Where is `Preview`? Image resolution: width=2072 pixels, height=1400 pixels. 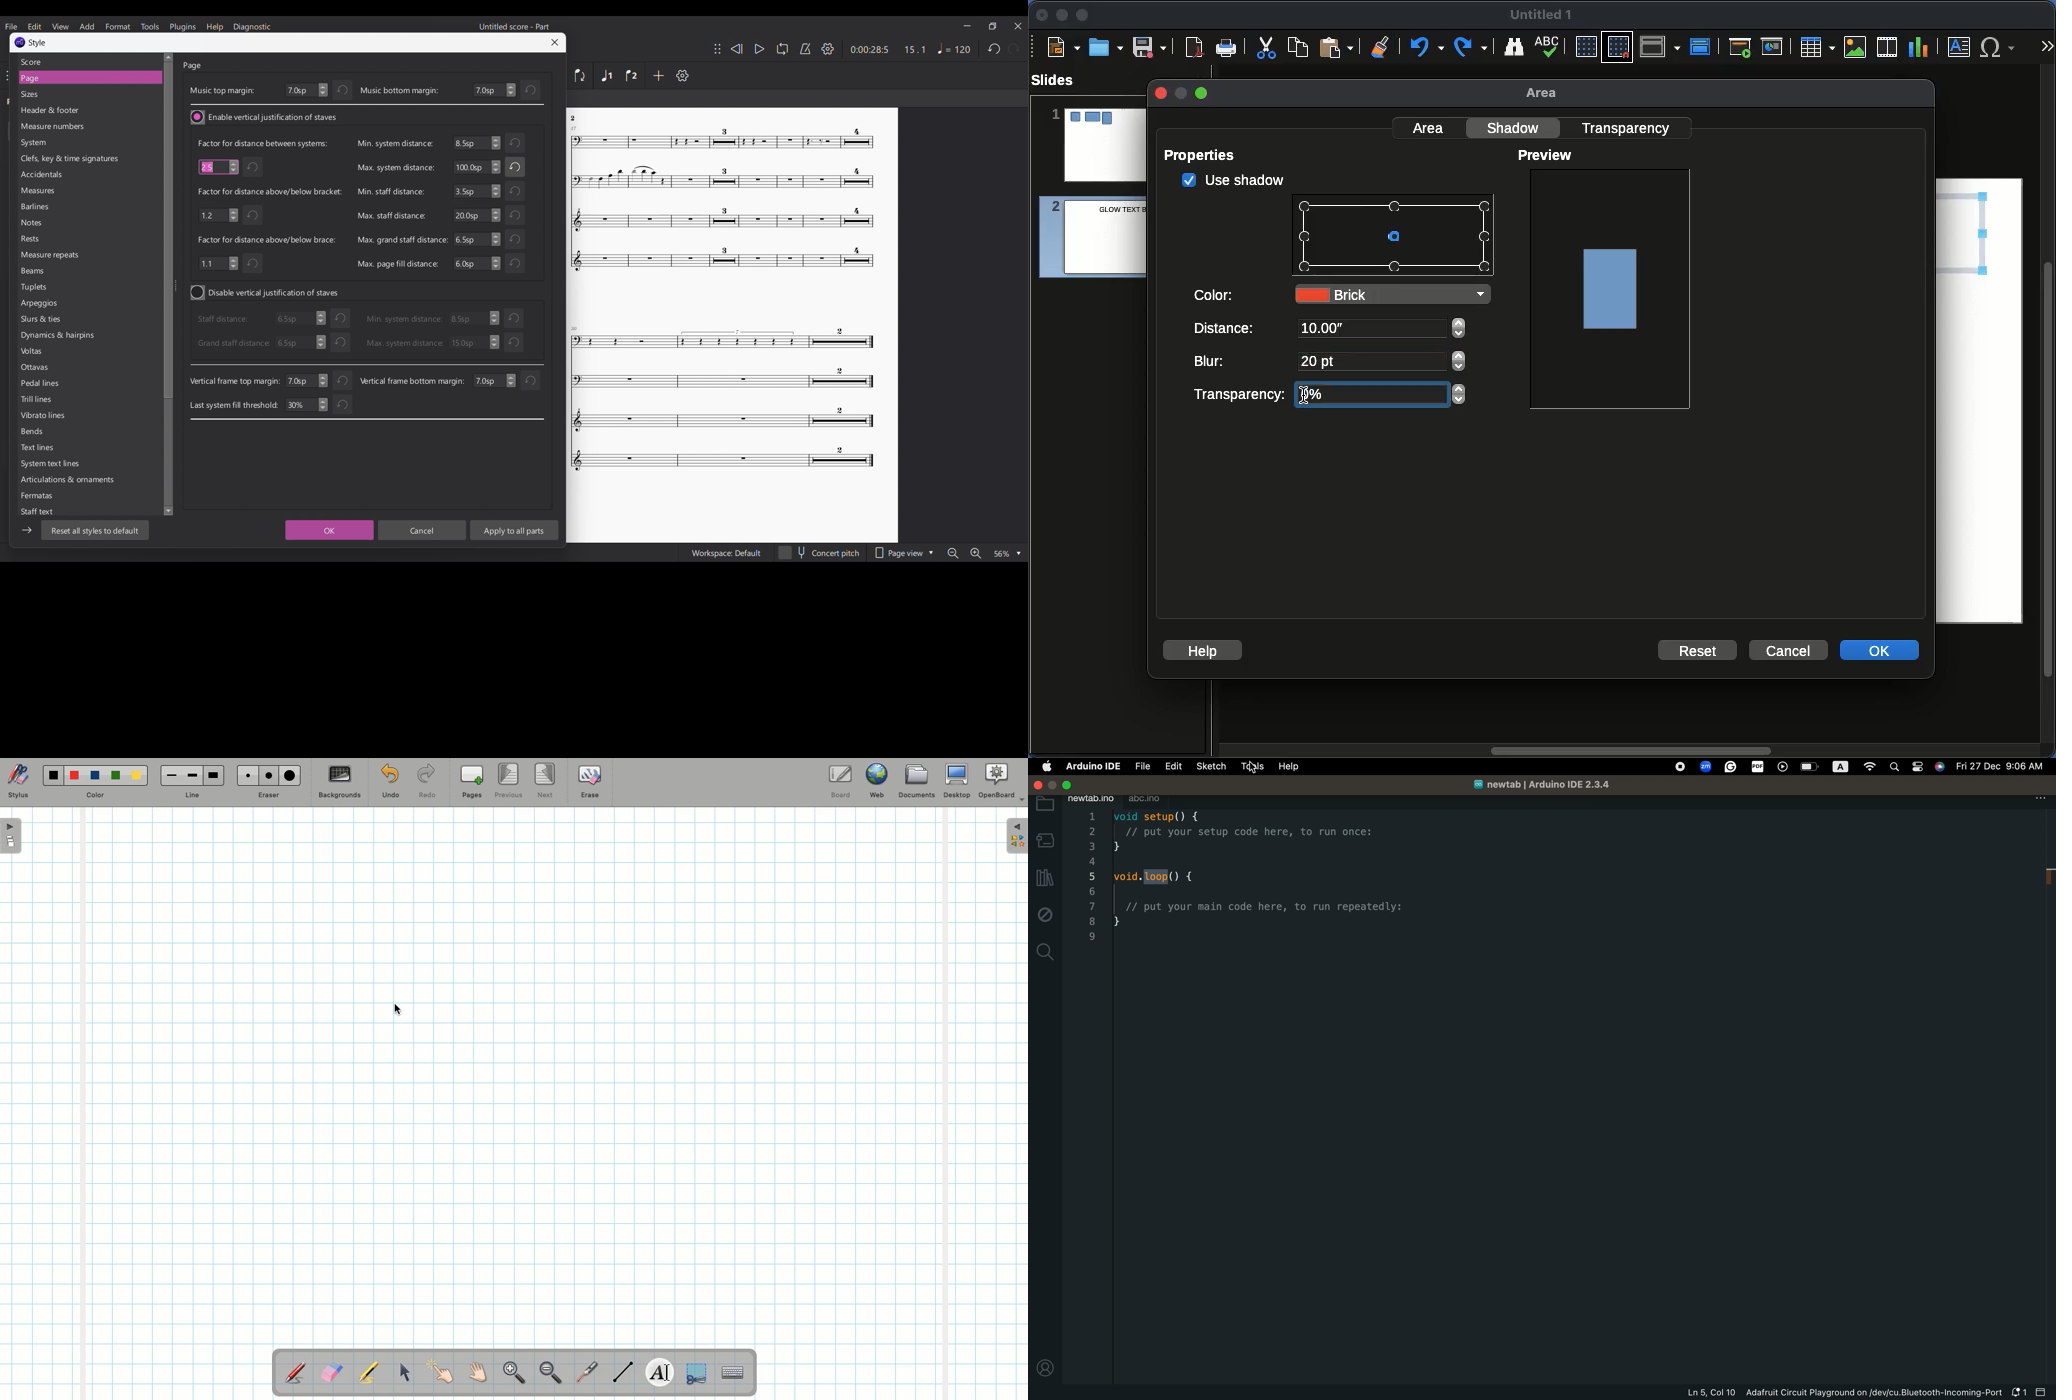 Preview is located at coordinates (1548, 156).